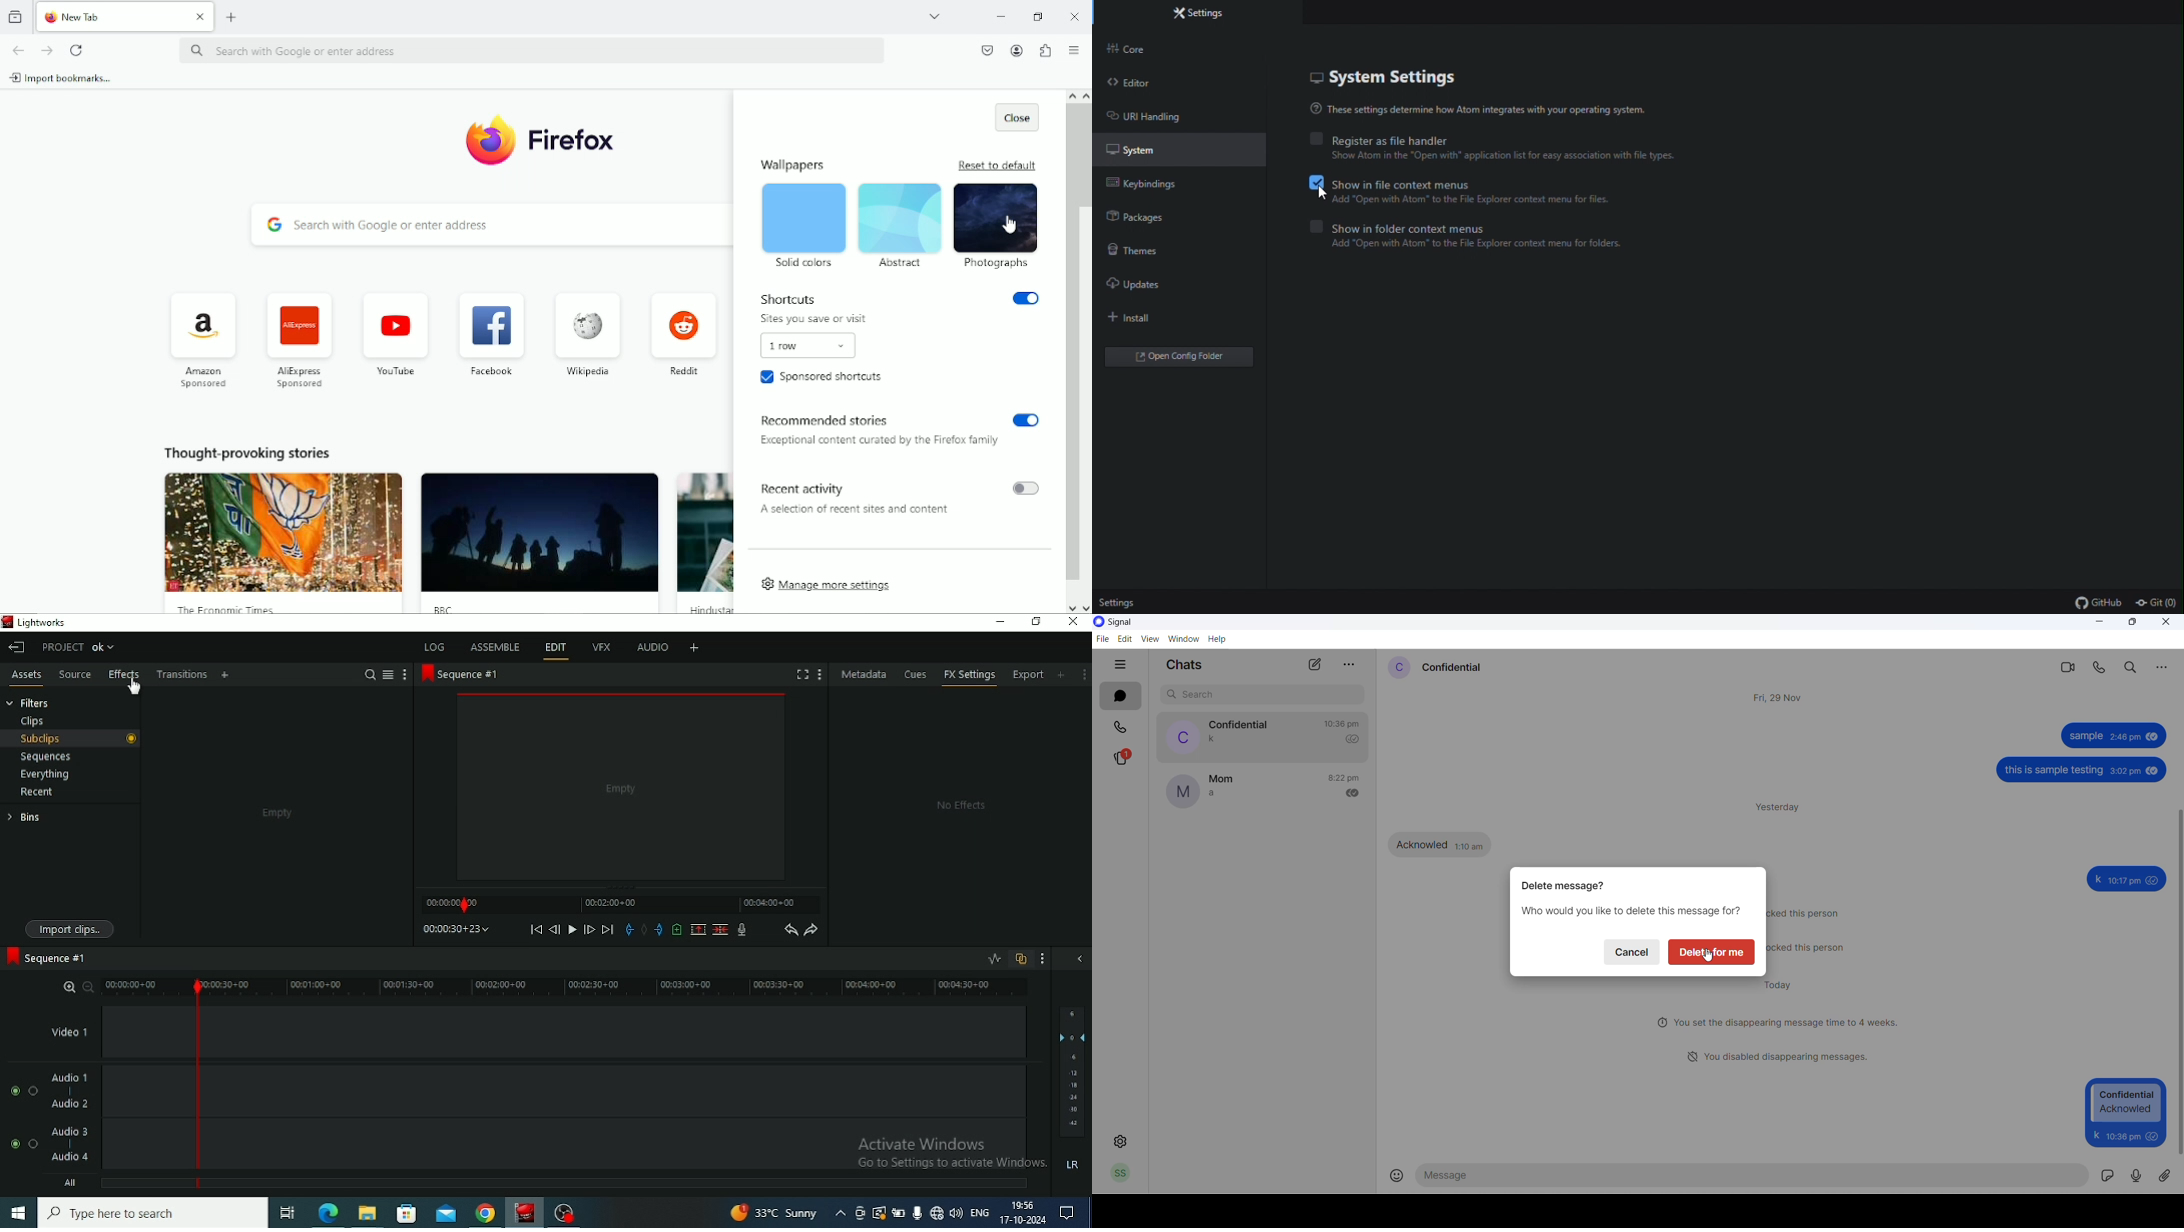 This screenshot has height=1232, width=2184. Describe the element at coordinates (812, 929) in the screenshot. I see `Redo` at that location.